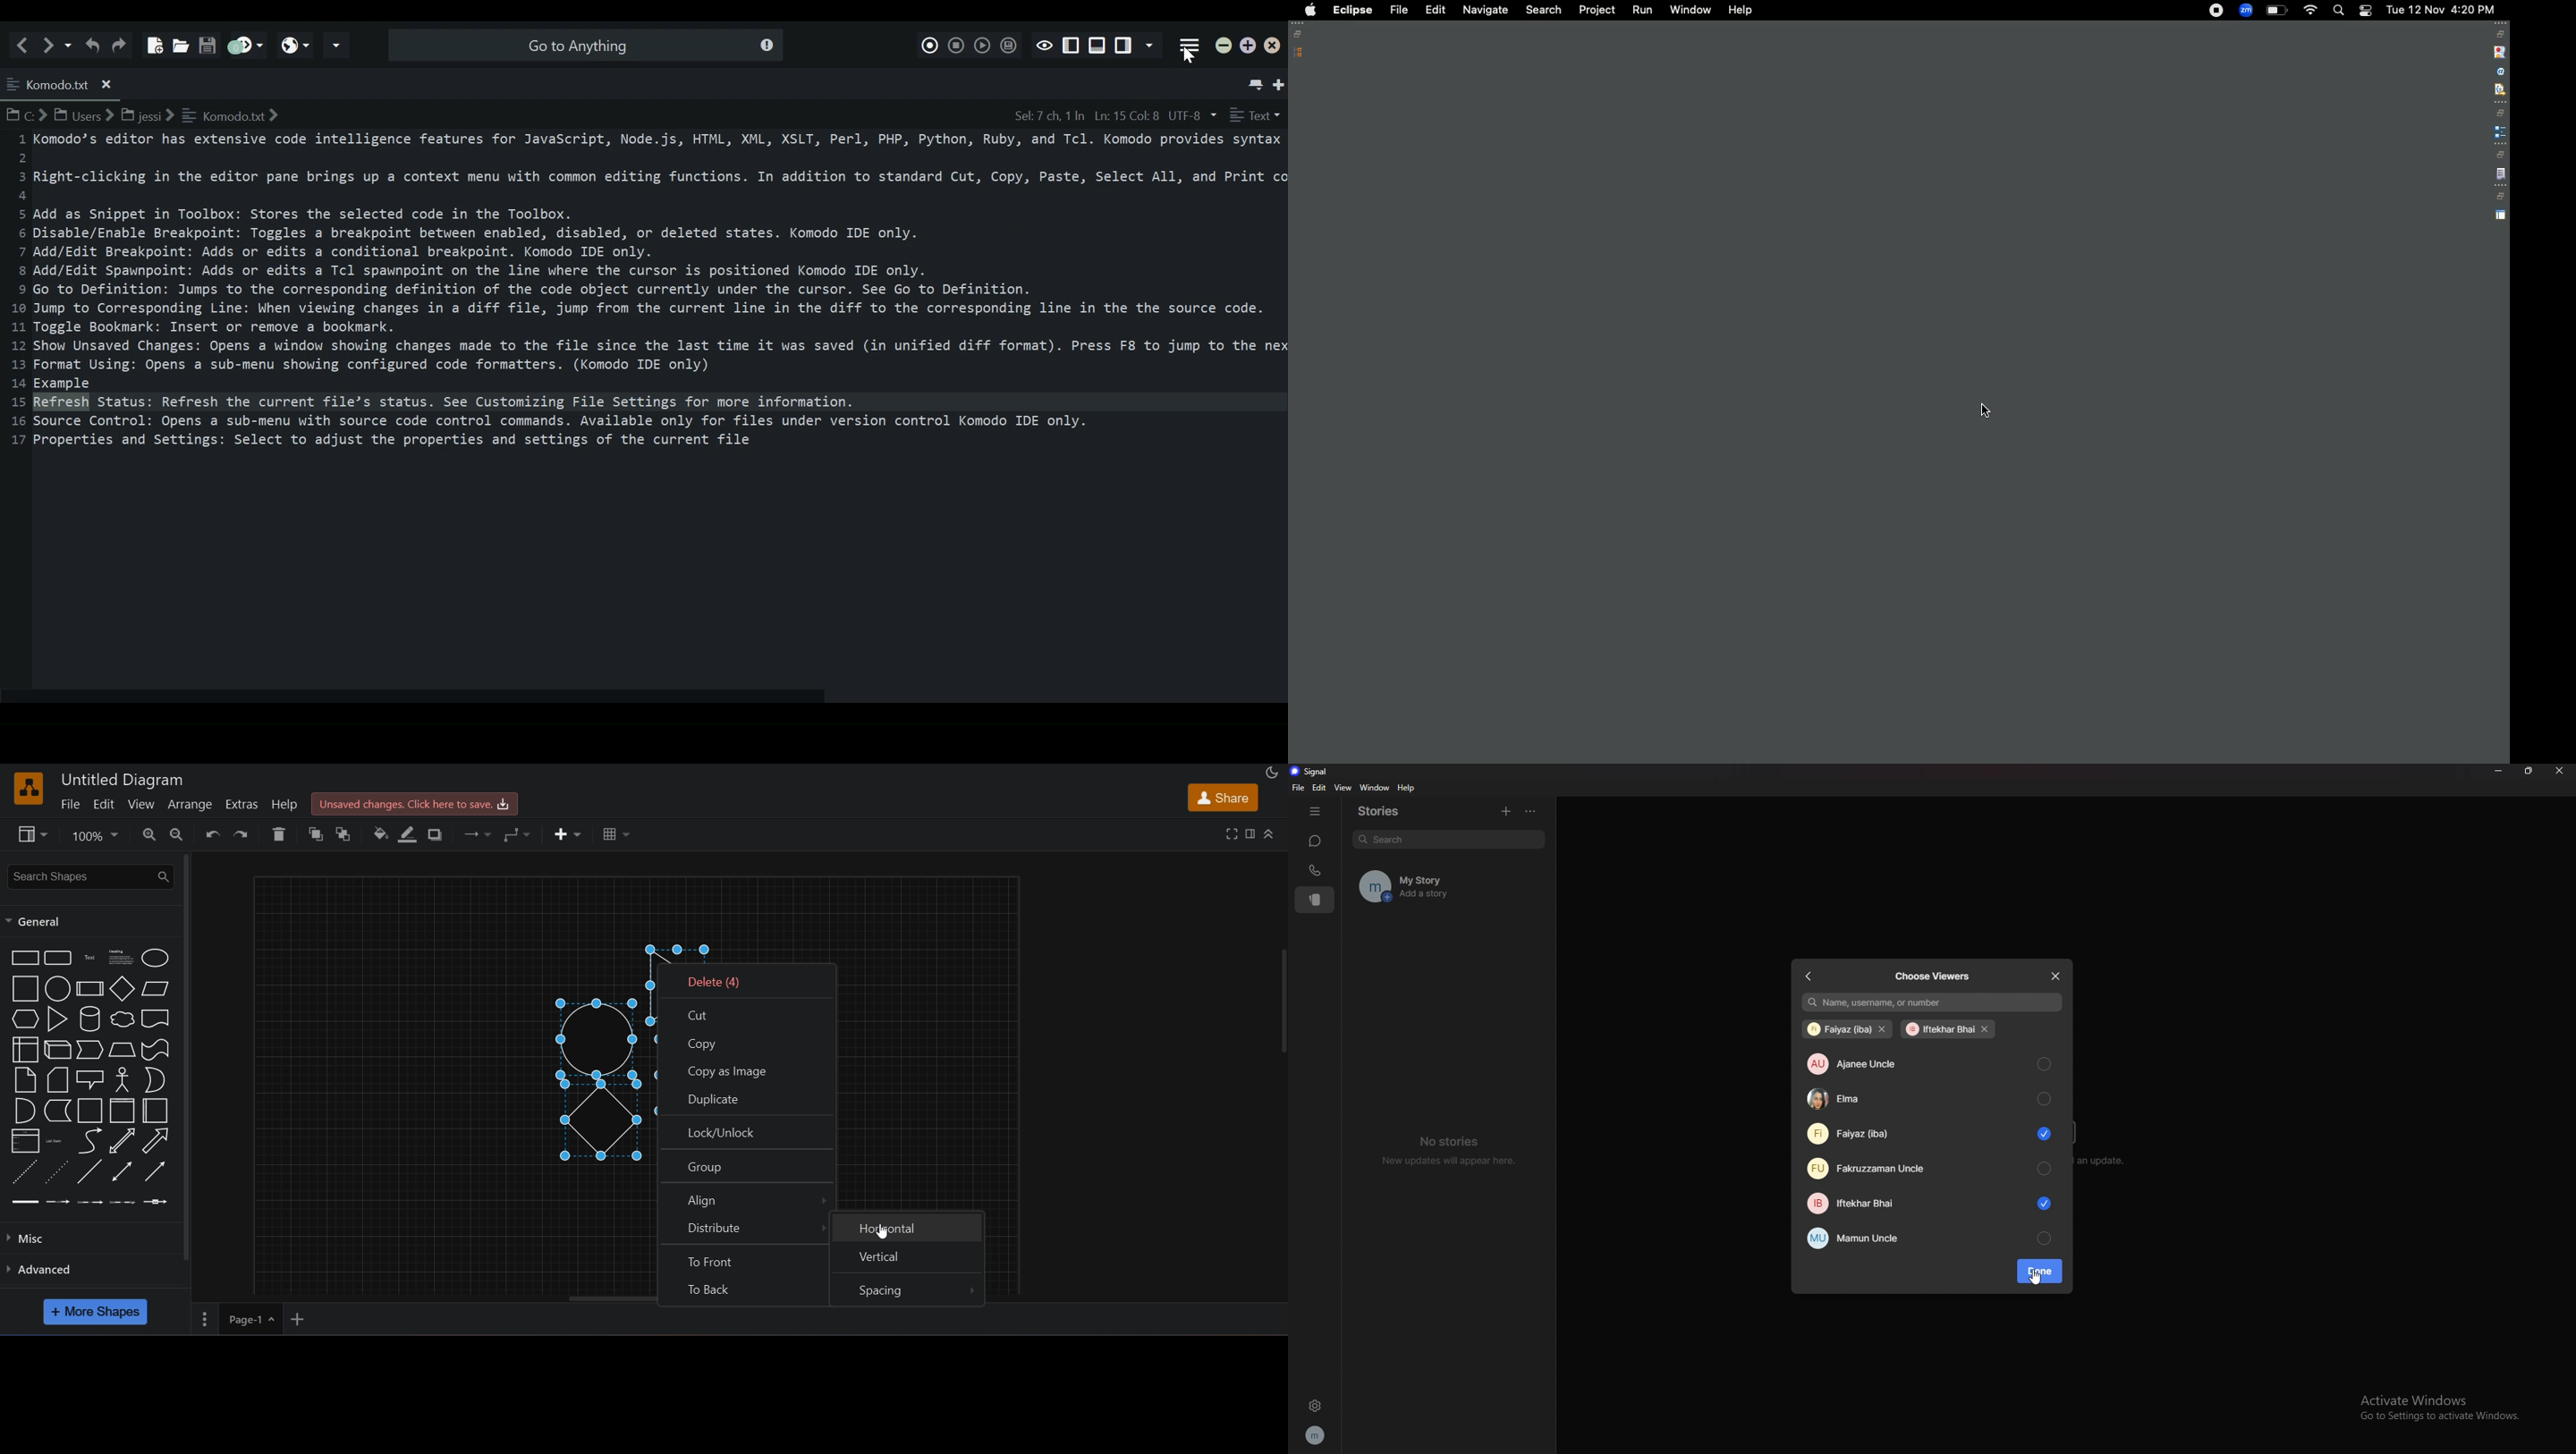 The width and height of the screenshot is (2576, 1456). I want to click on diamond, so click(121, 989).